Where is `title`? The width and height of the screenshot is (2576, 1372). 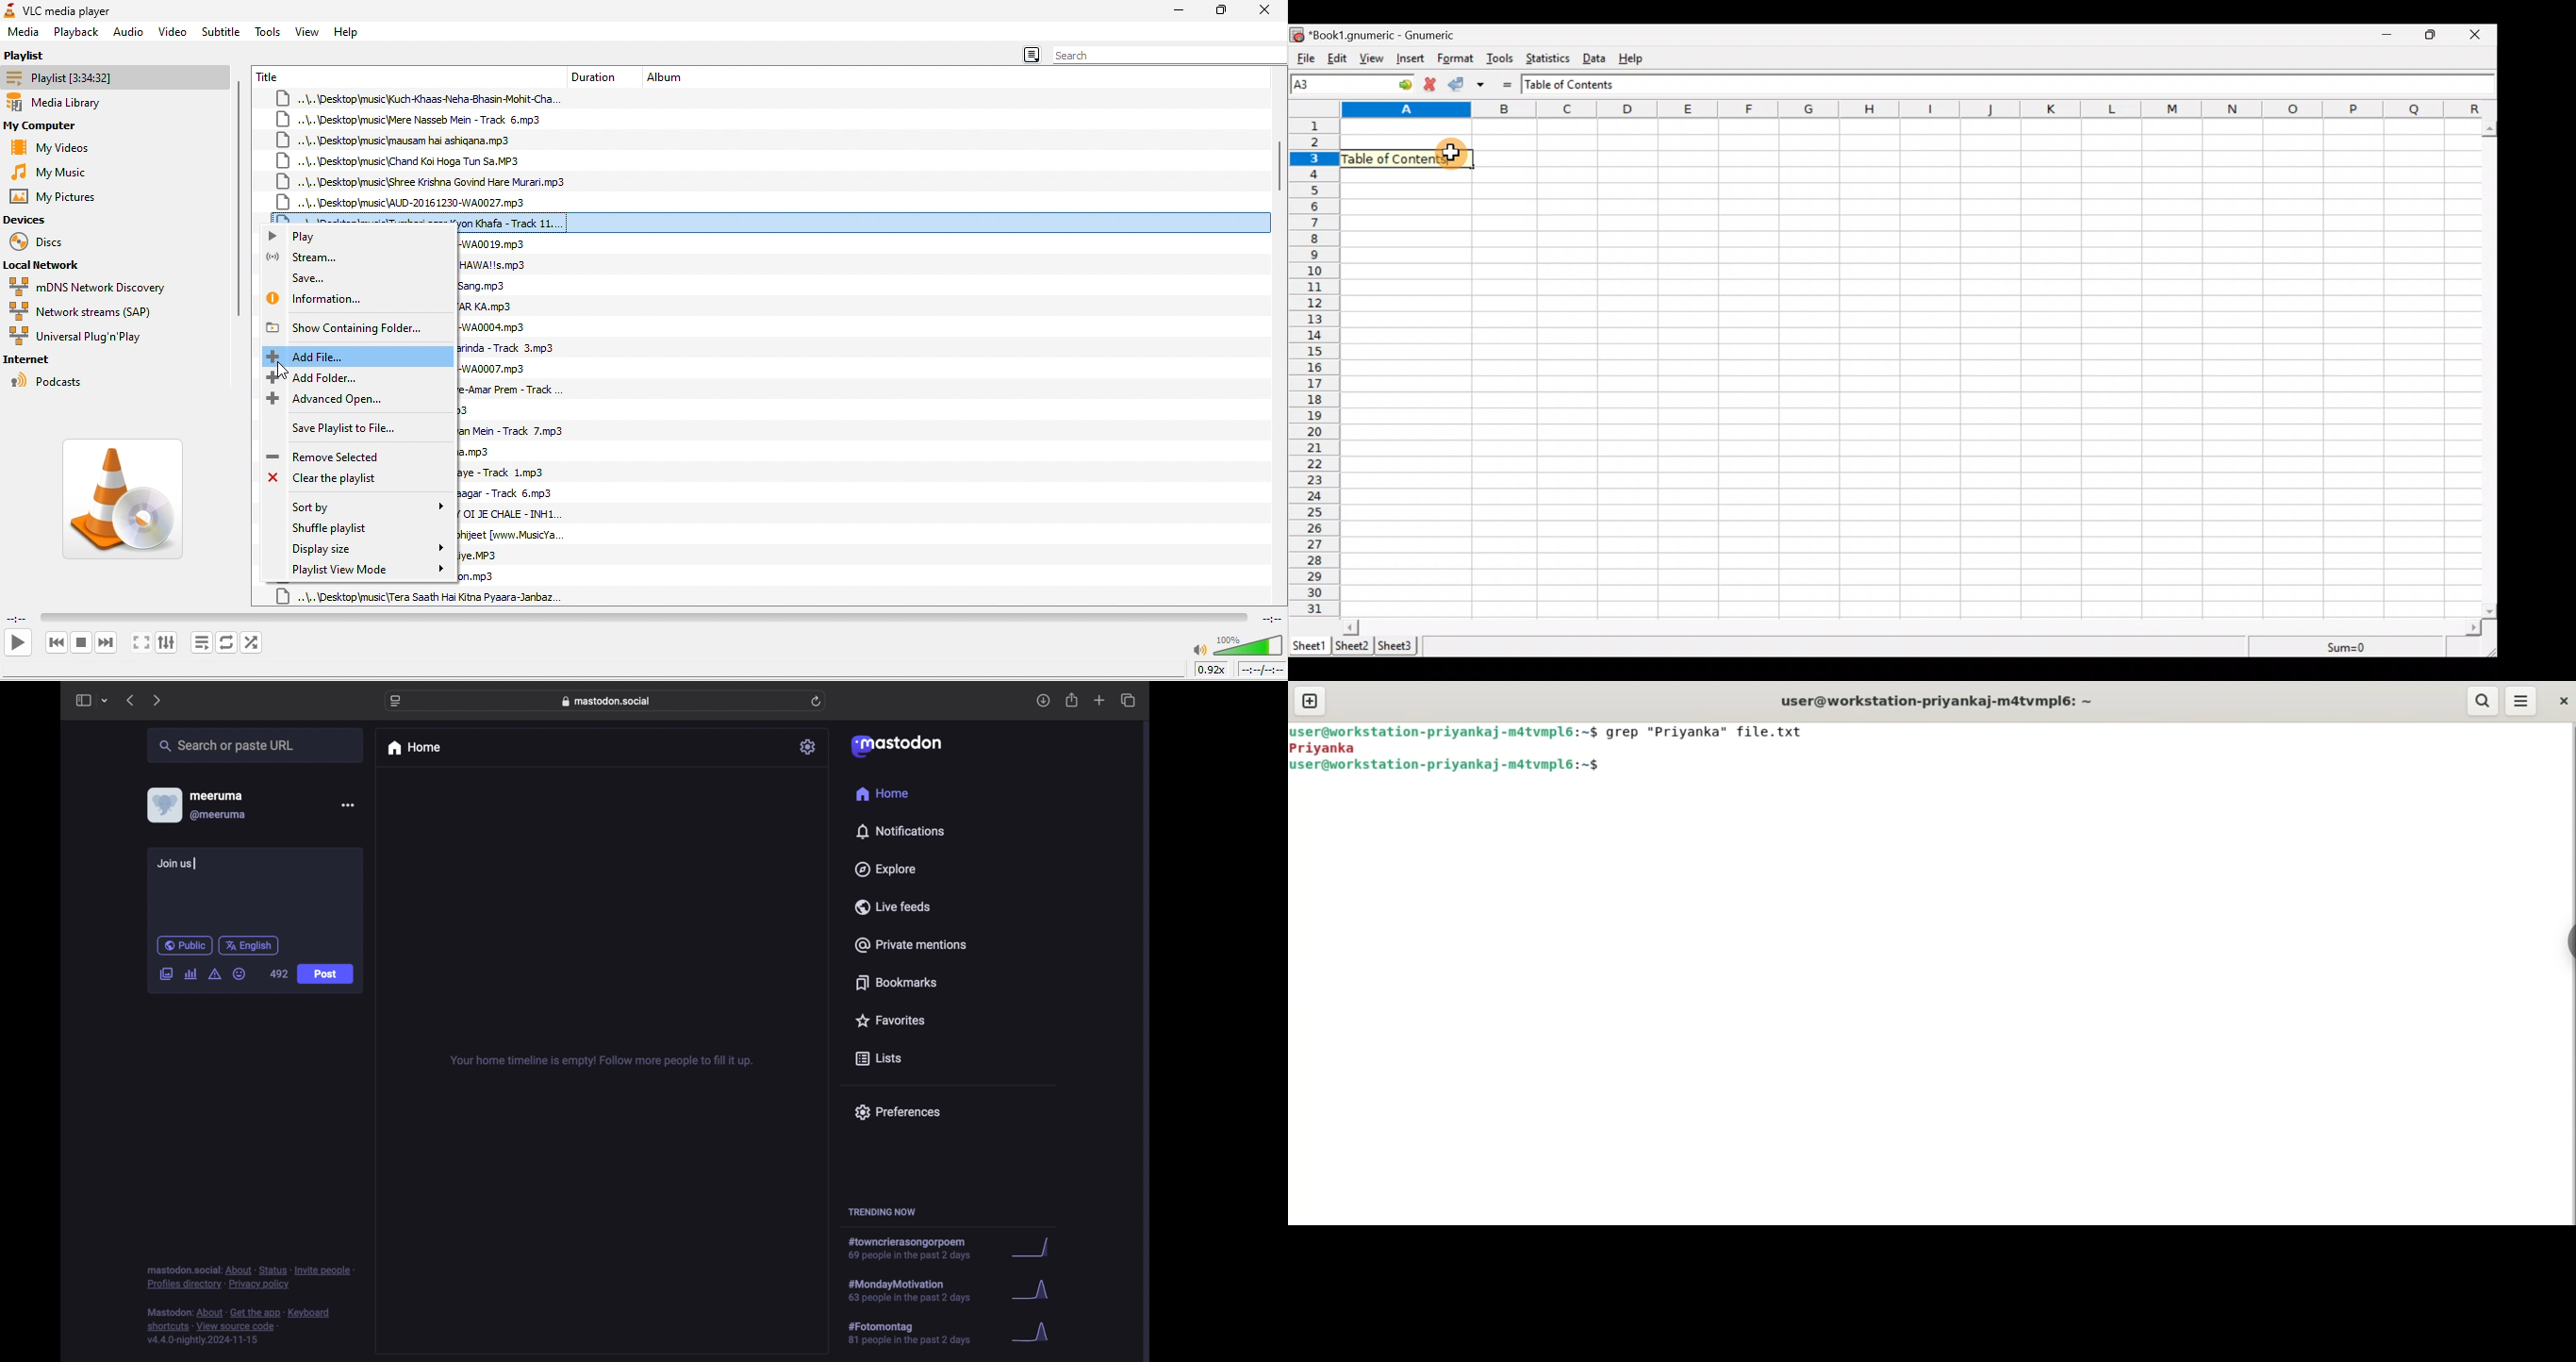 title is located at coordinates (272, 75).